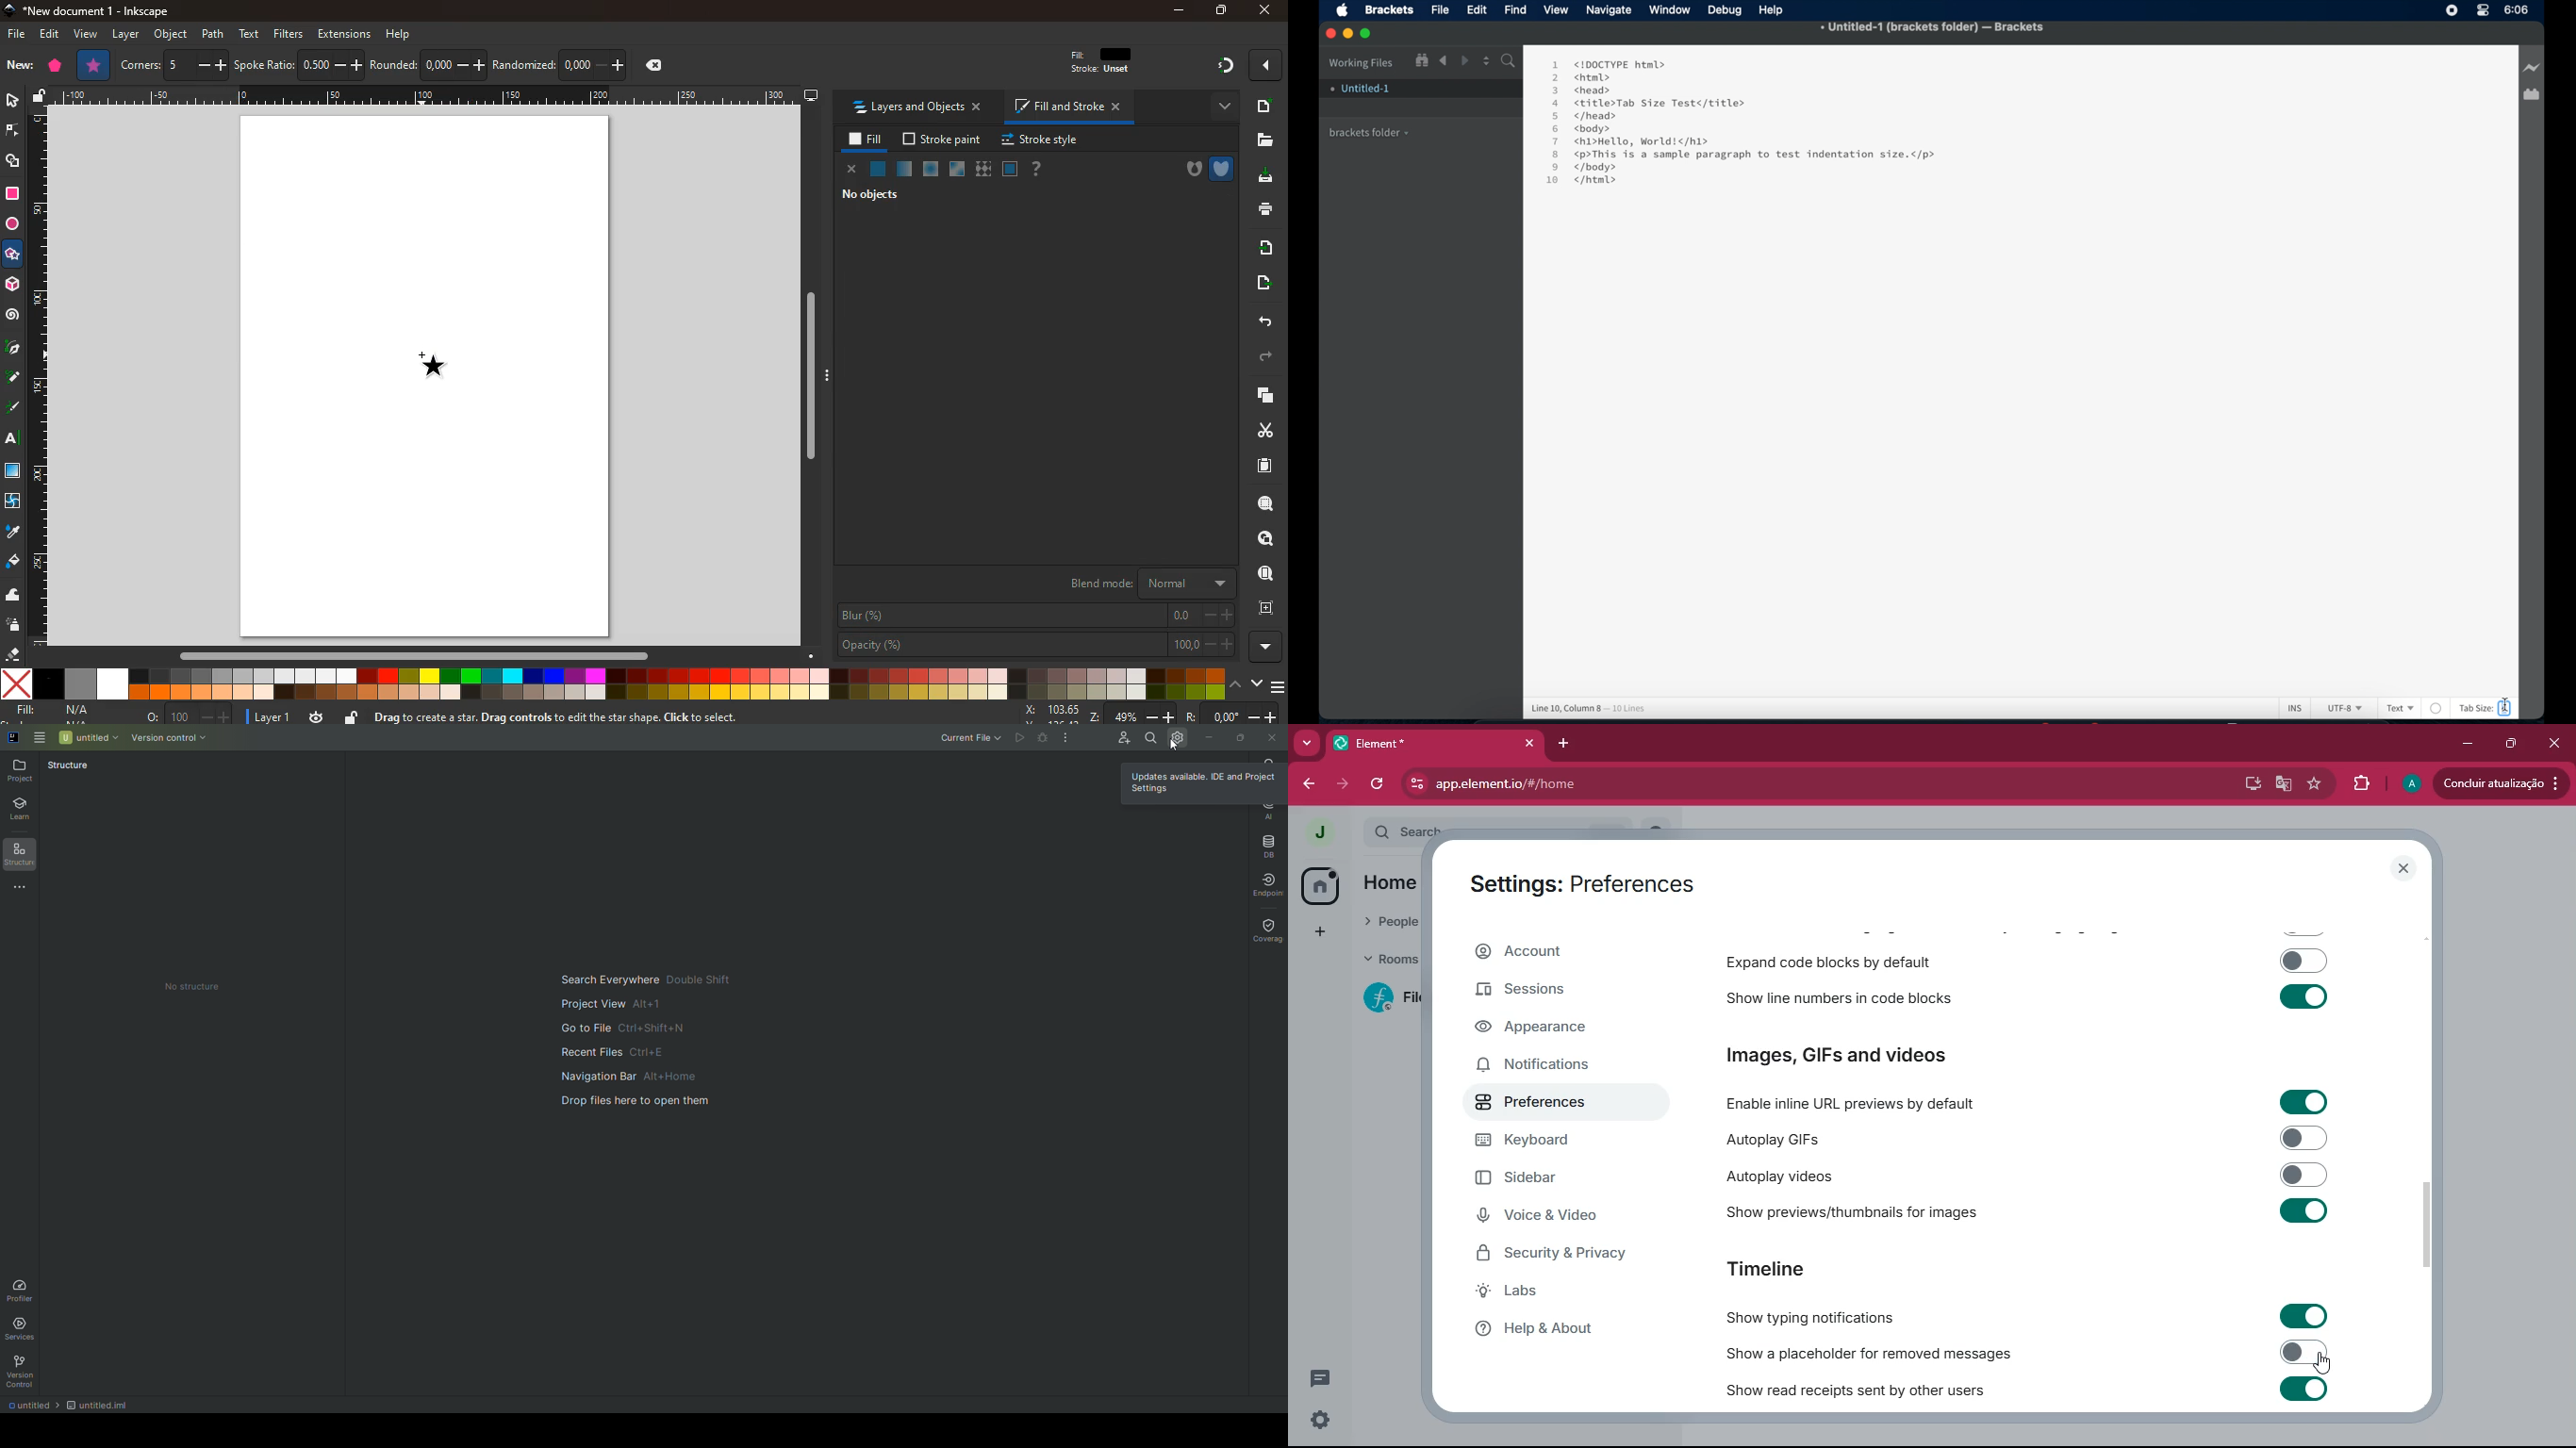 The height and width of the screenshot is (1456, 2576). Describe the element at coordinates (1672, 10) in the screenshot. I see `Window` at that location.